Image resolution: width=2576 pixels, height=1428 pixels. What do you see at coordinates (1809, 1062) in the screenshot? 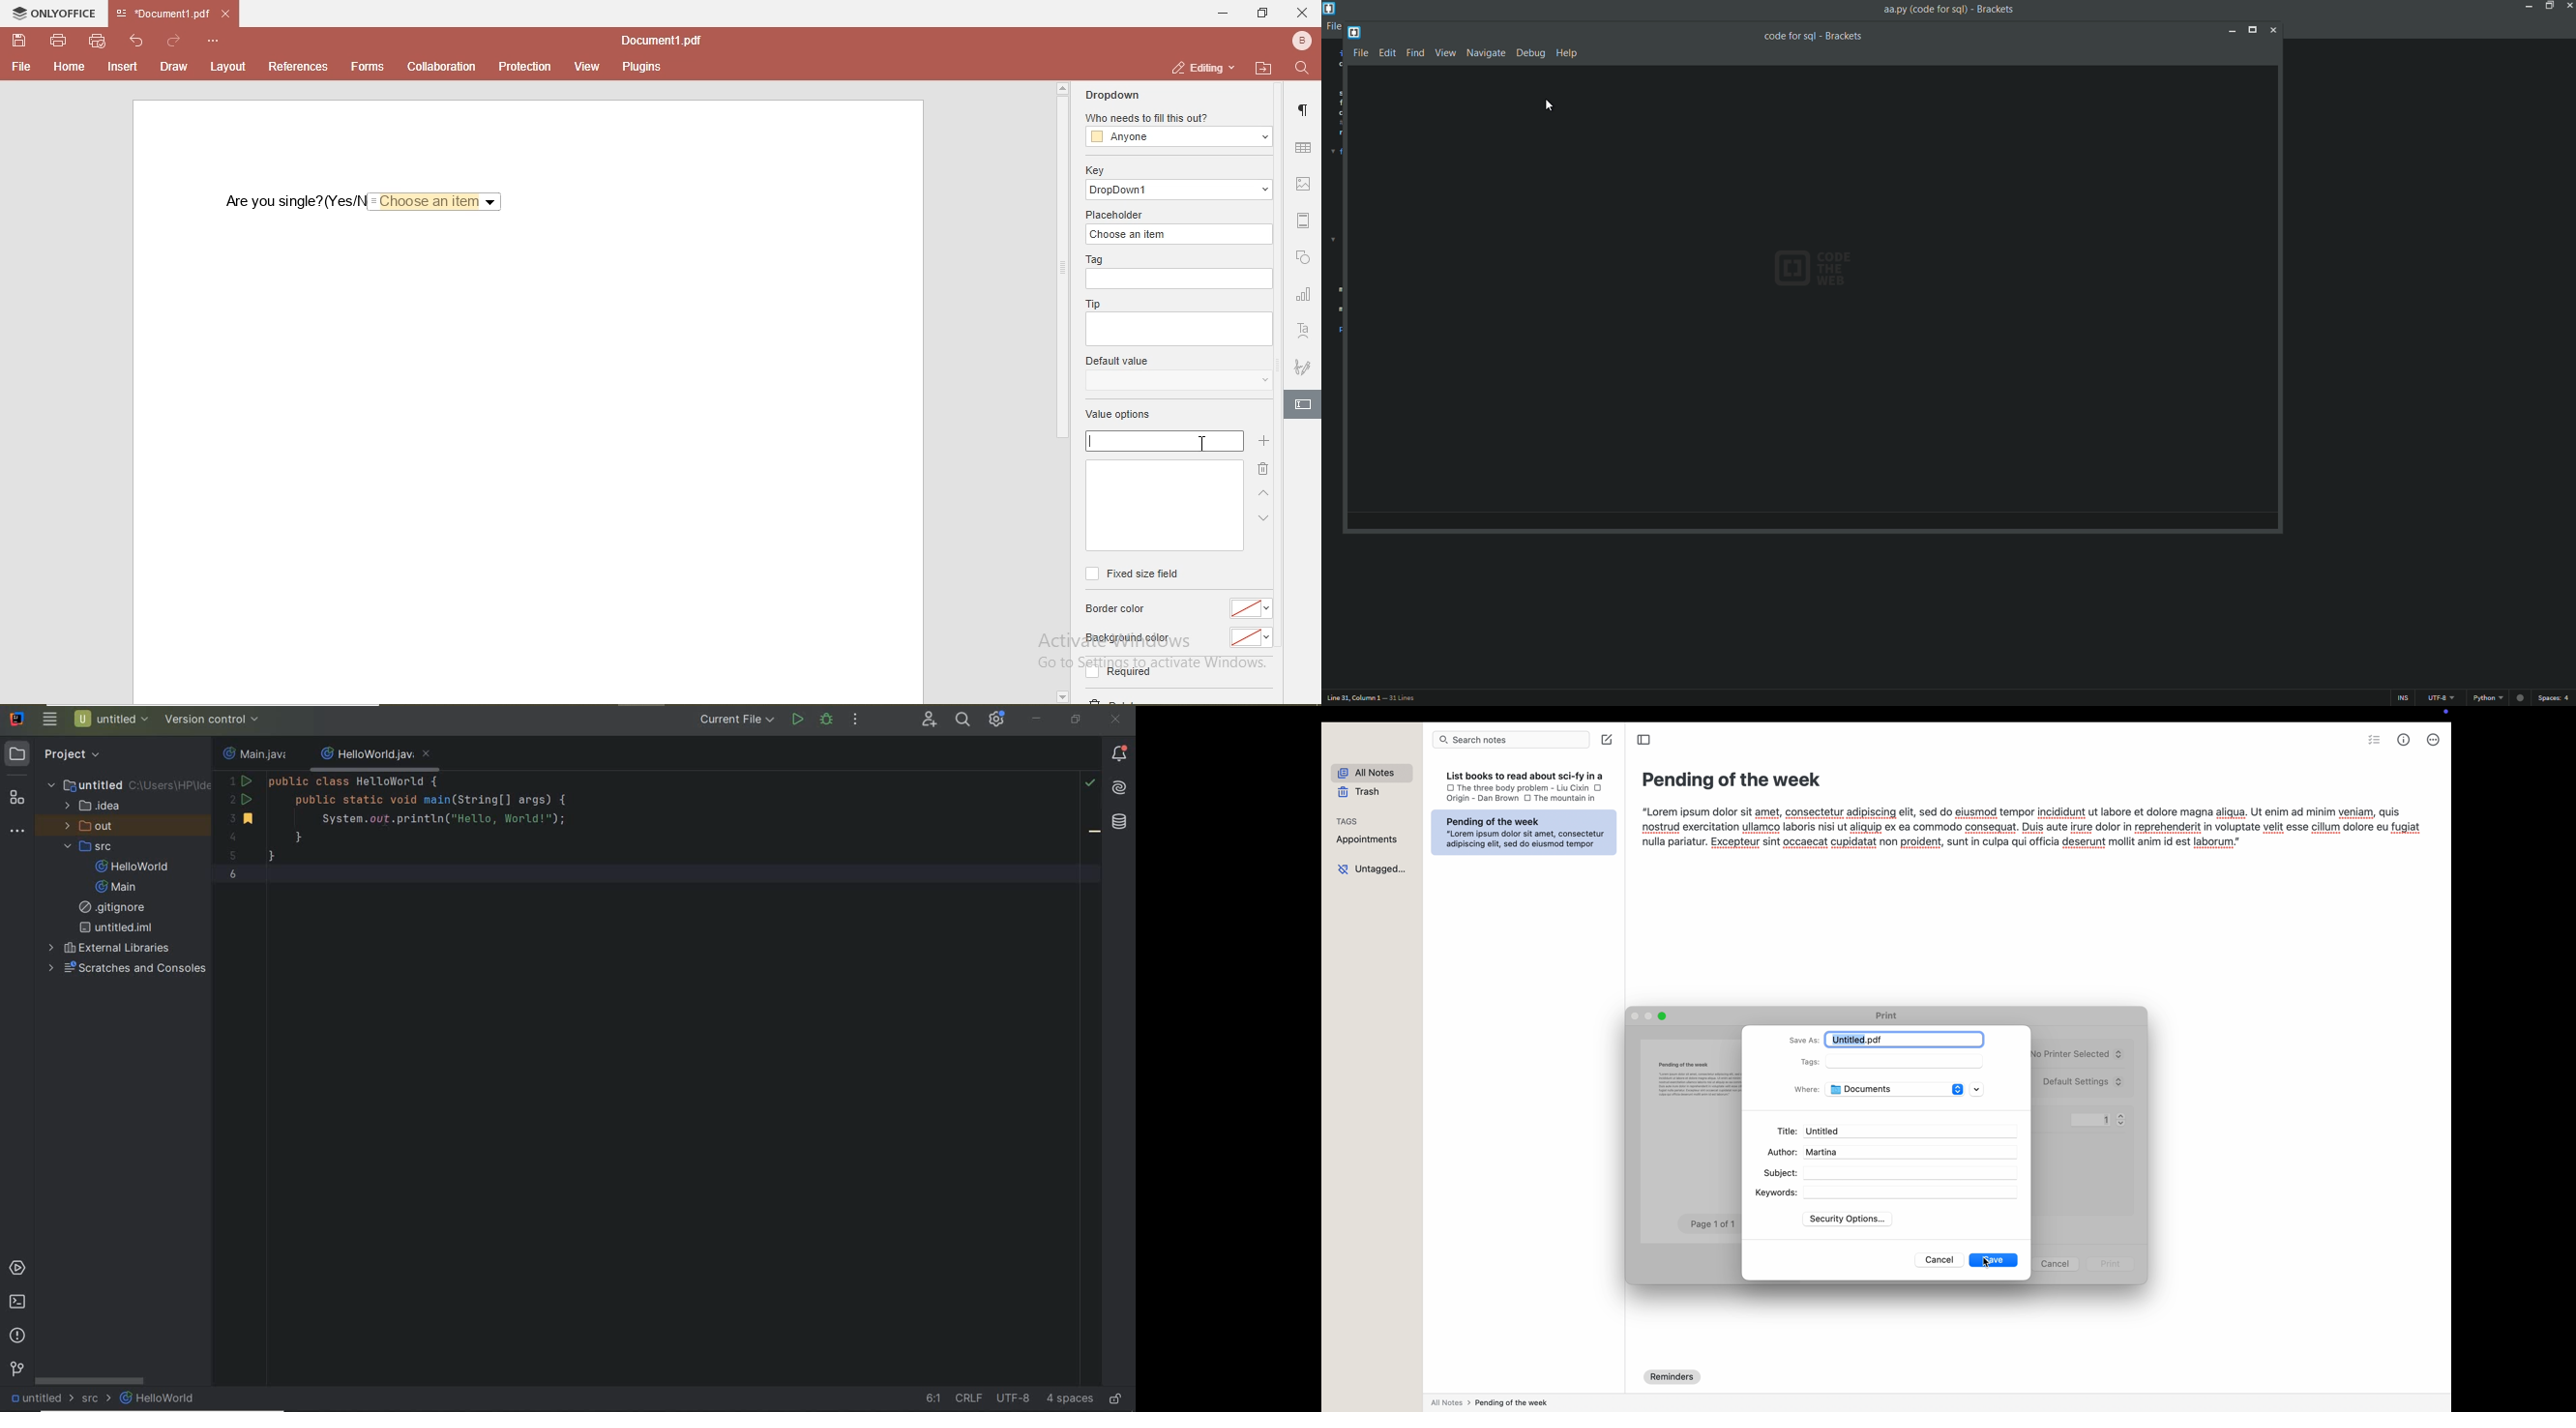
I see `tags` at bounding box center [1809, 1062].